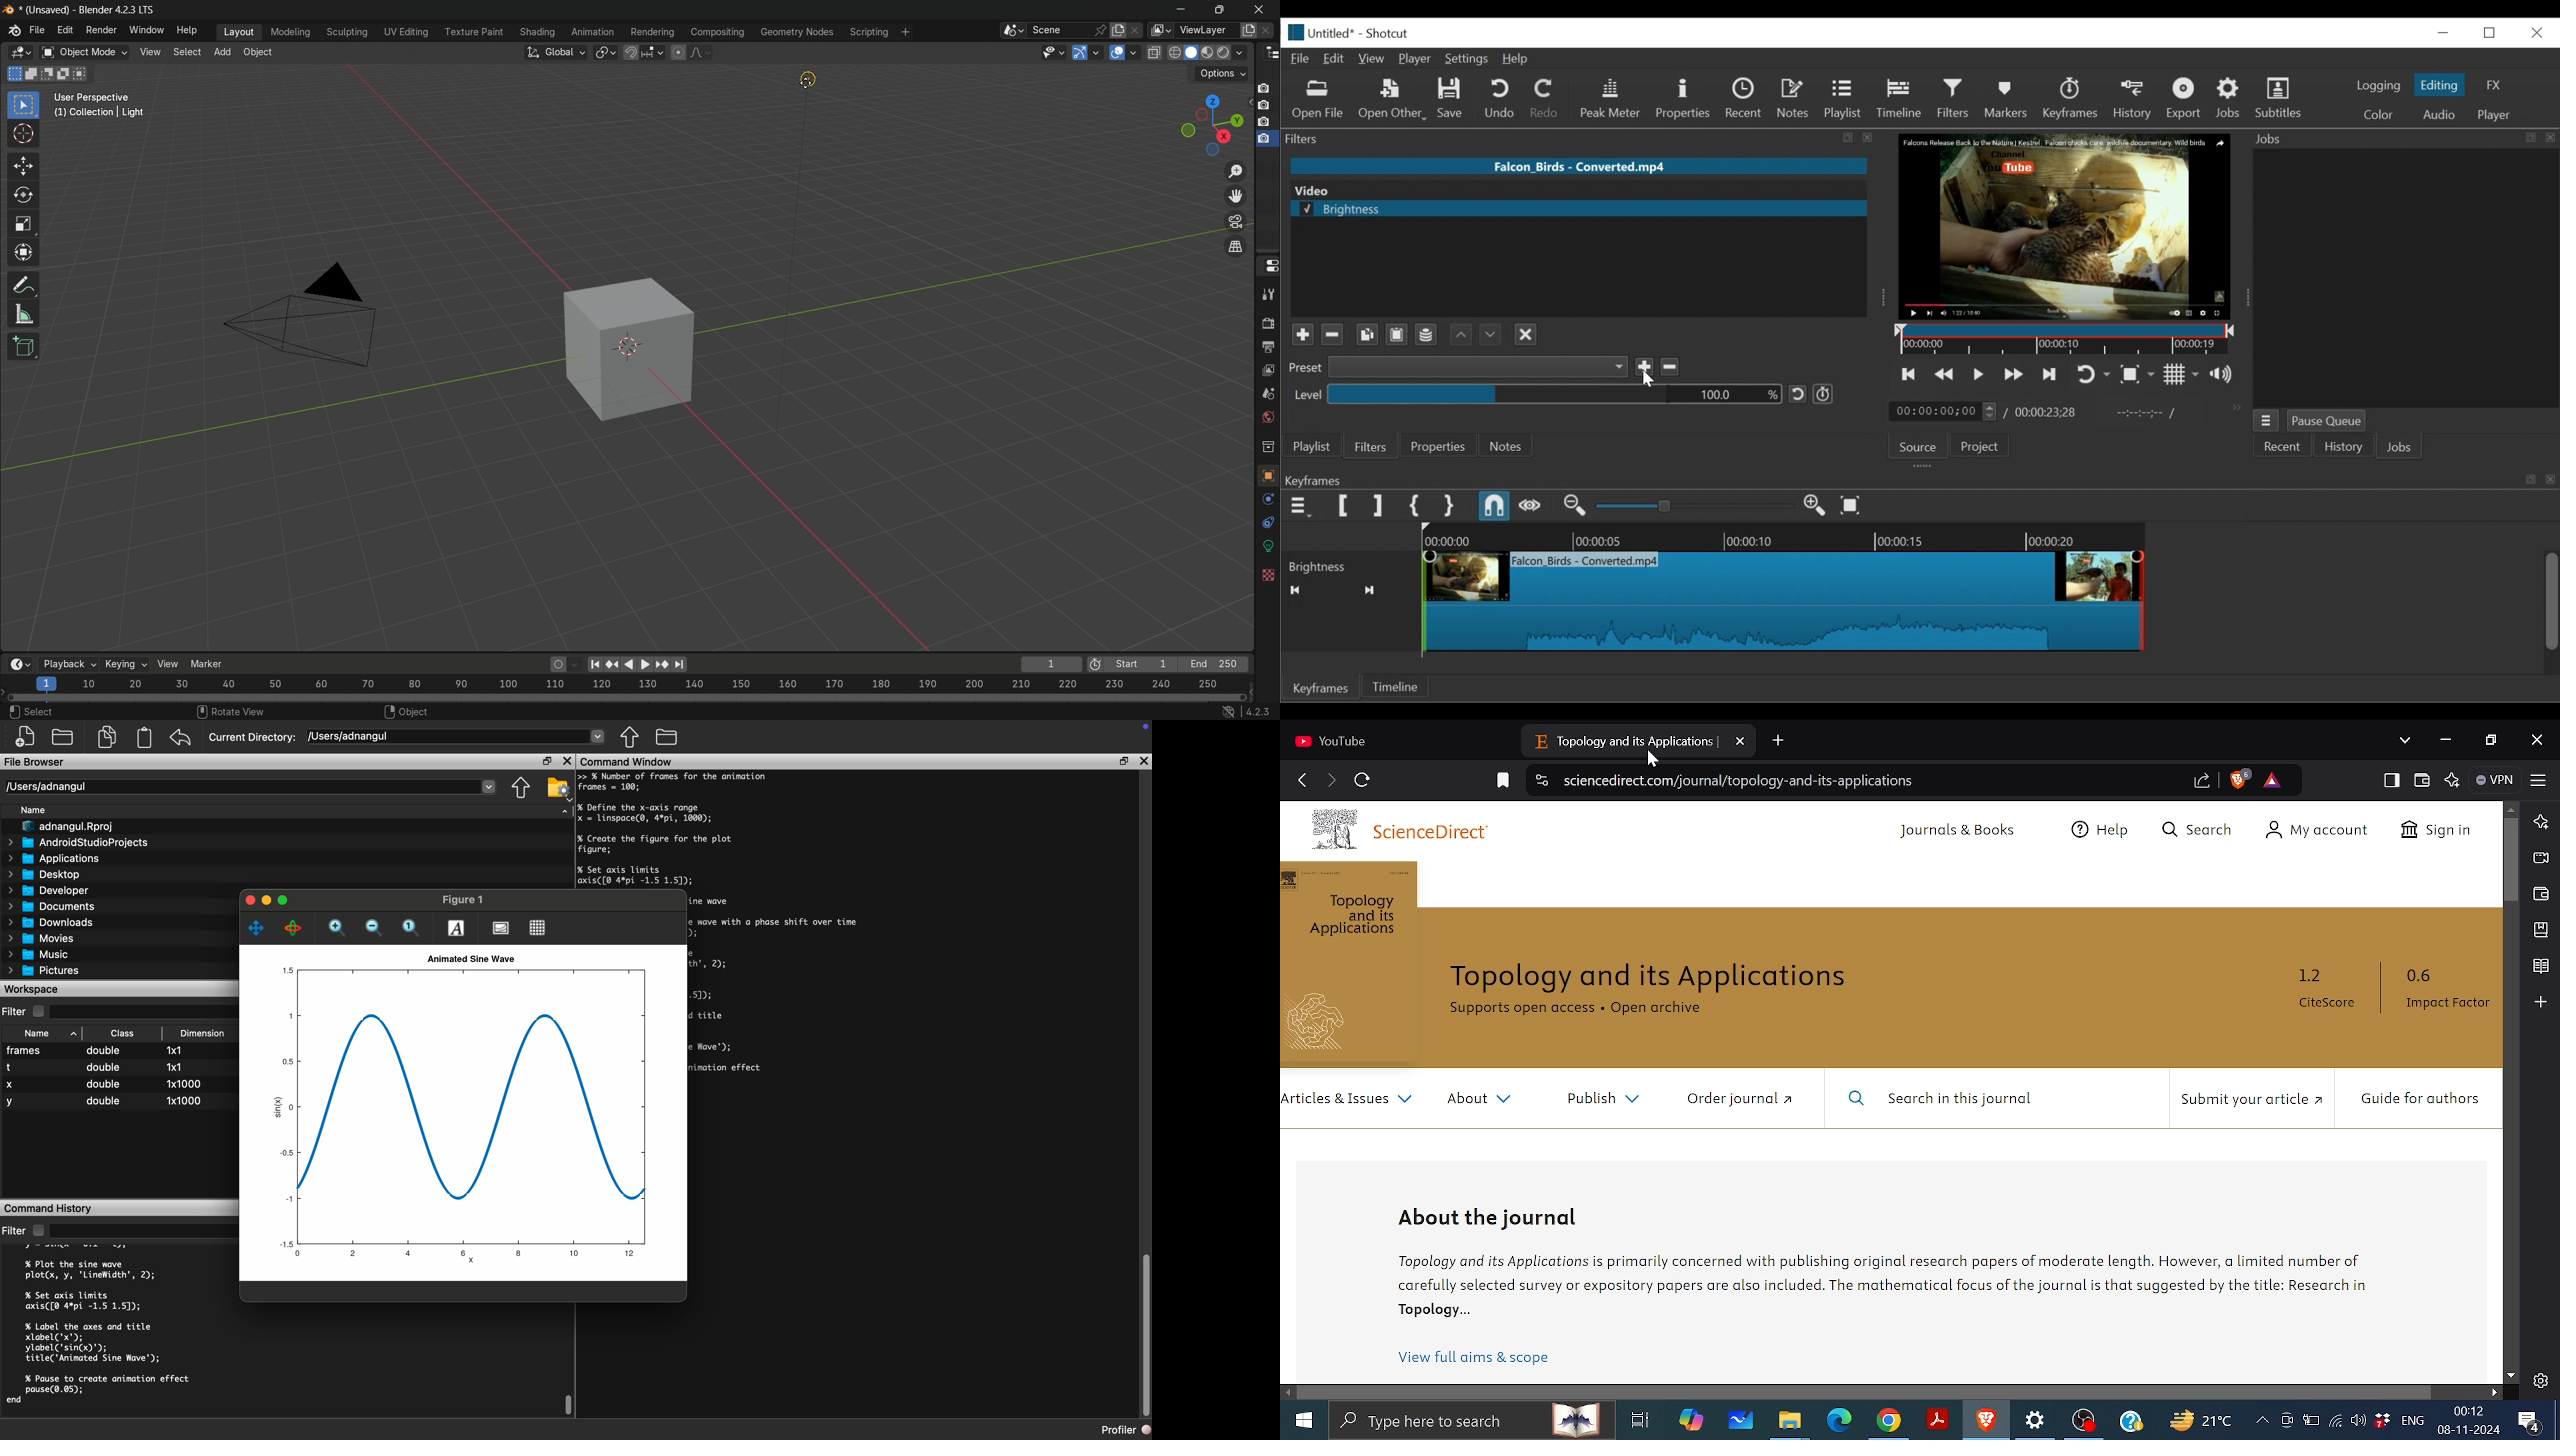 This screenshot has height=1456, width=2576. Describe the element at coordinates (1255, 12) in the screenshot. I see `close app` at that location.